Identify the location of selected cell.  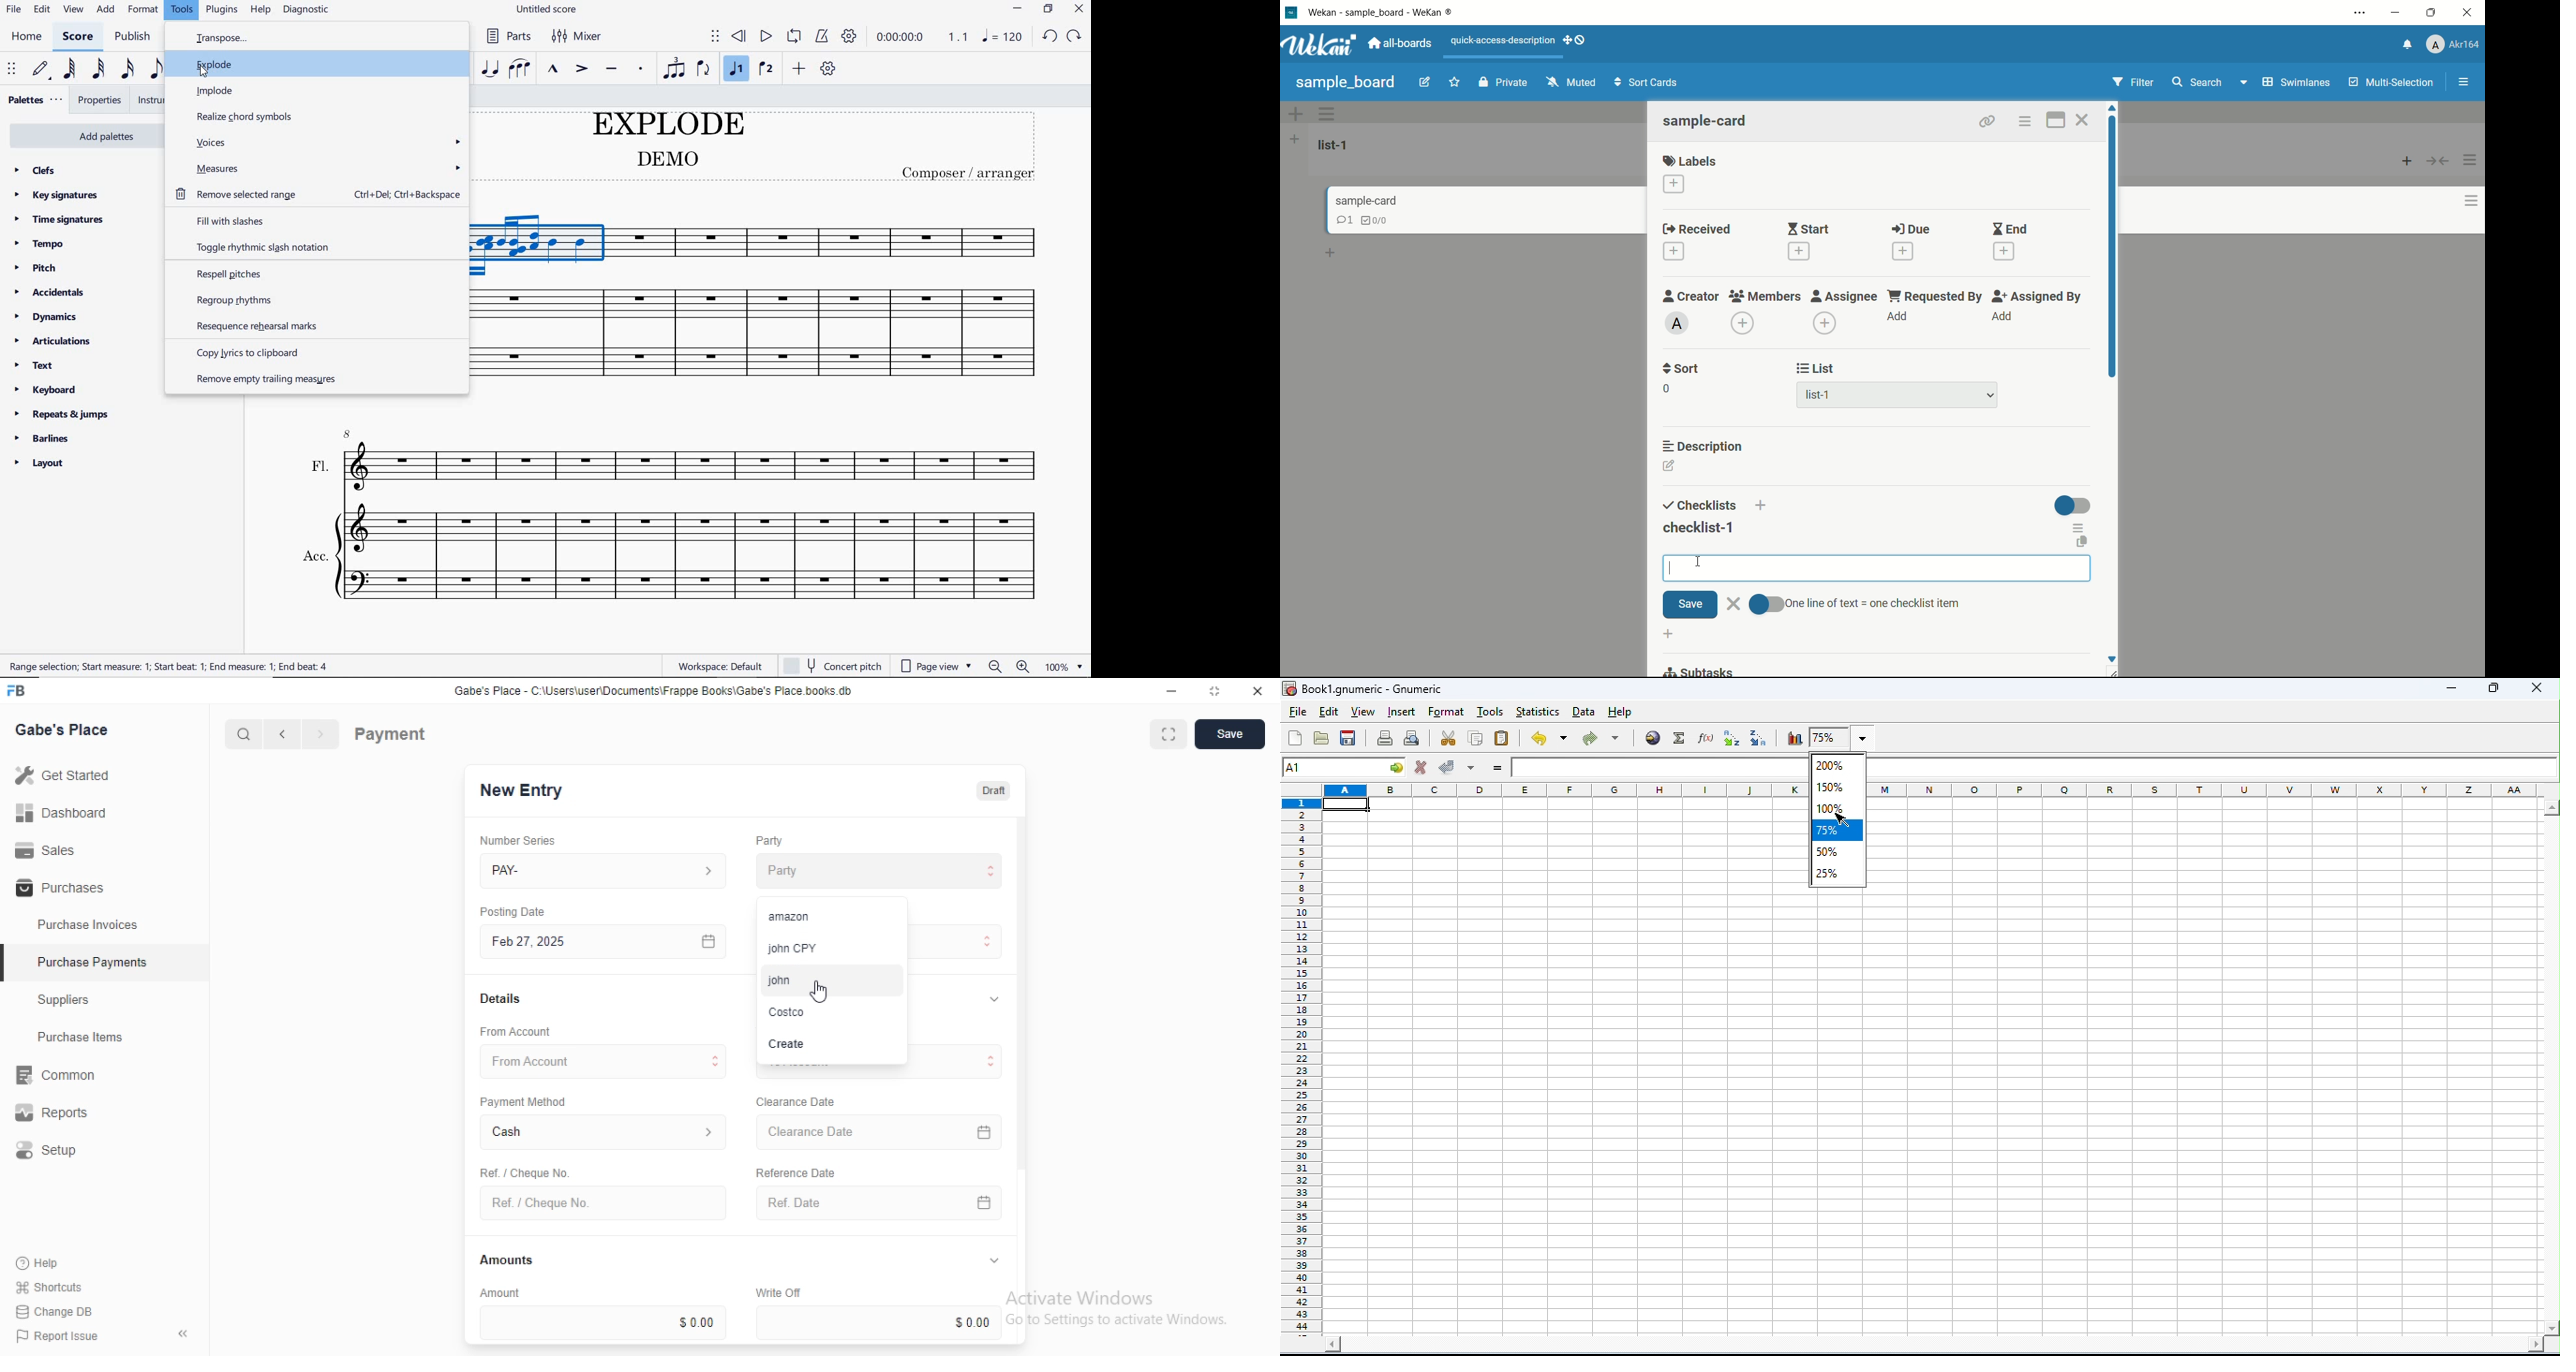
(1347, 804).